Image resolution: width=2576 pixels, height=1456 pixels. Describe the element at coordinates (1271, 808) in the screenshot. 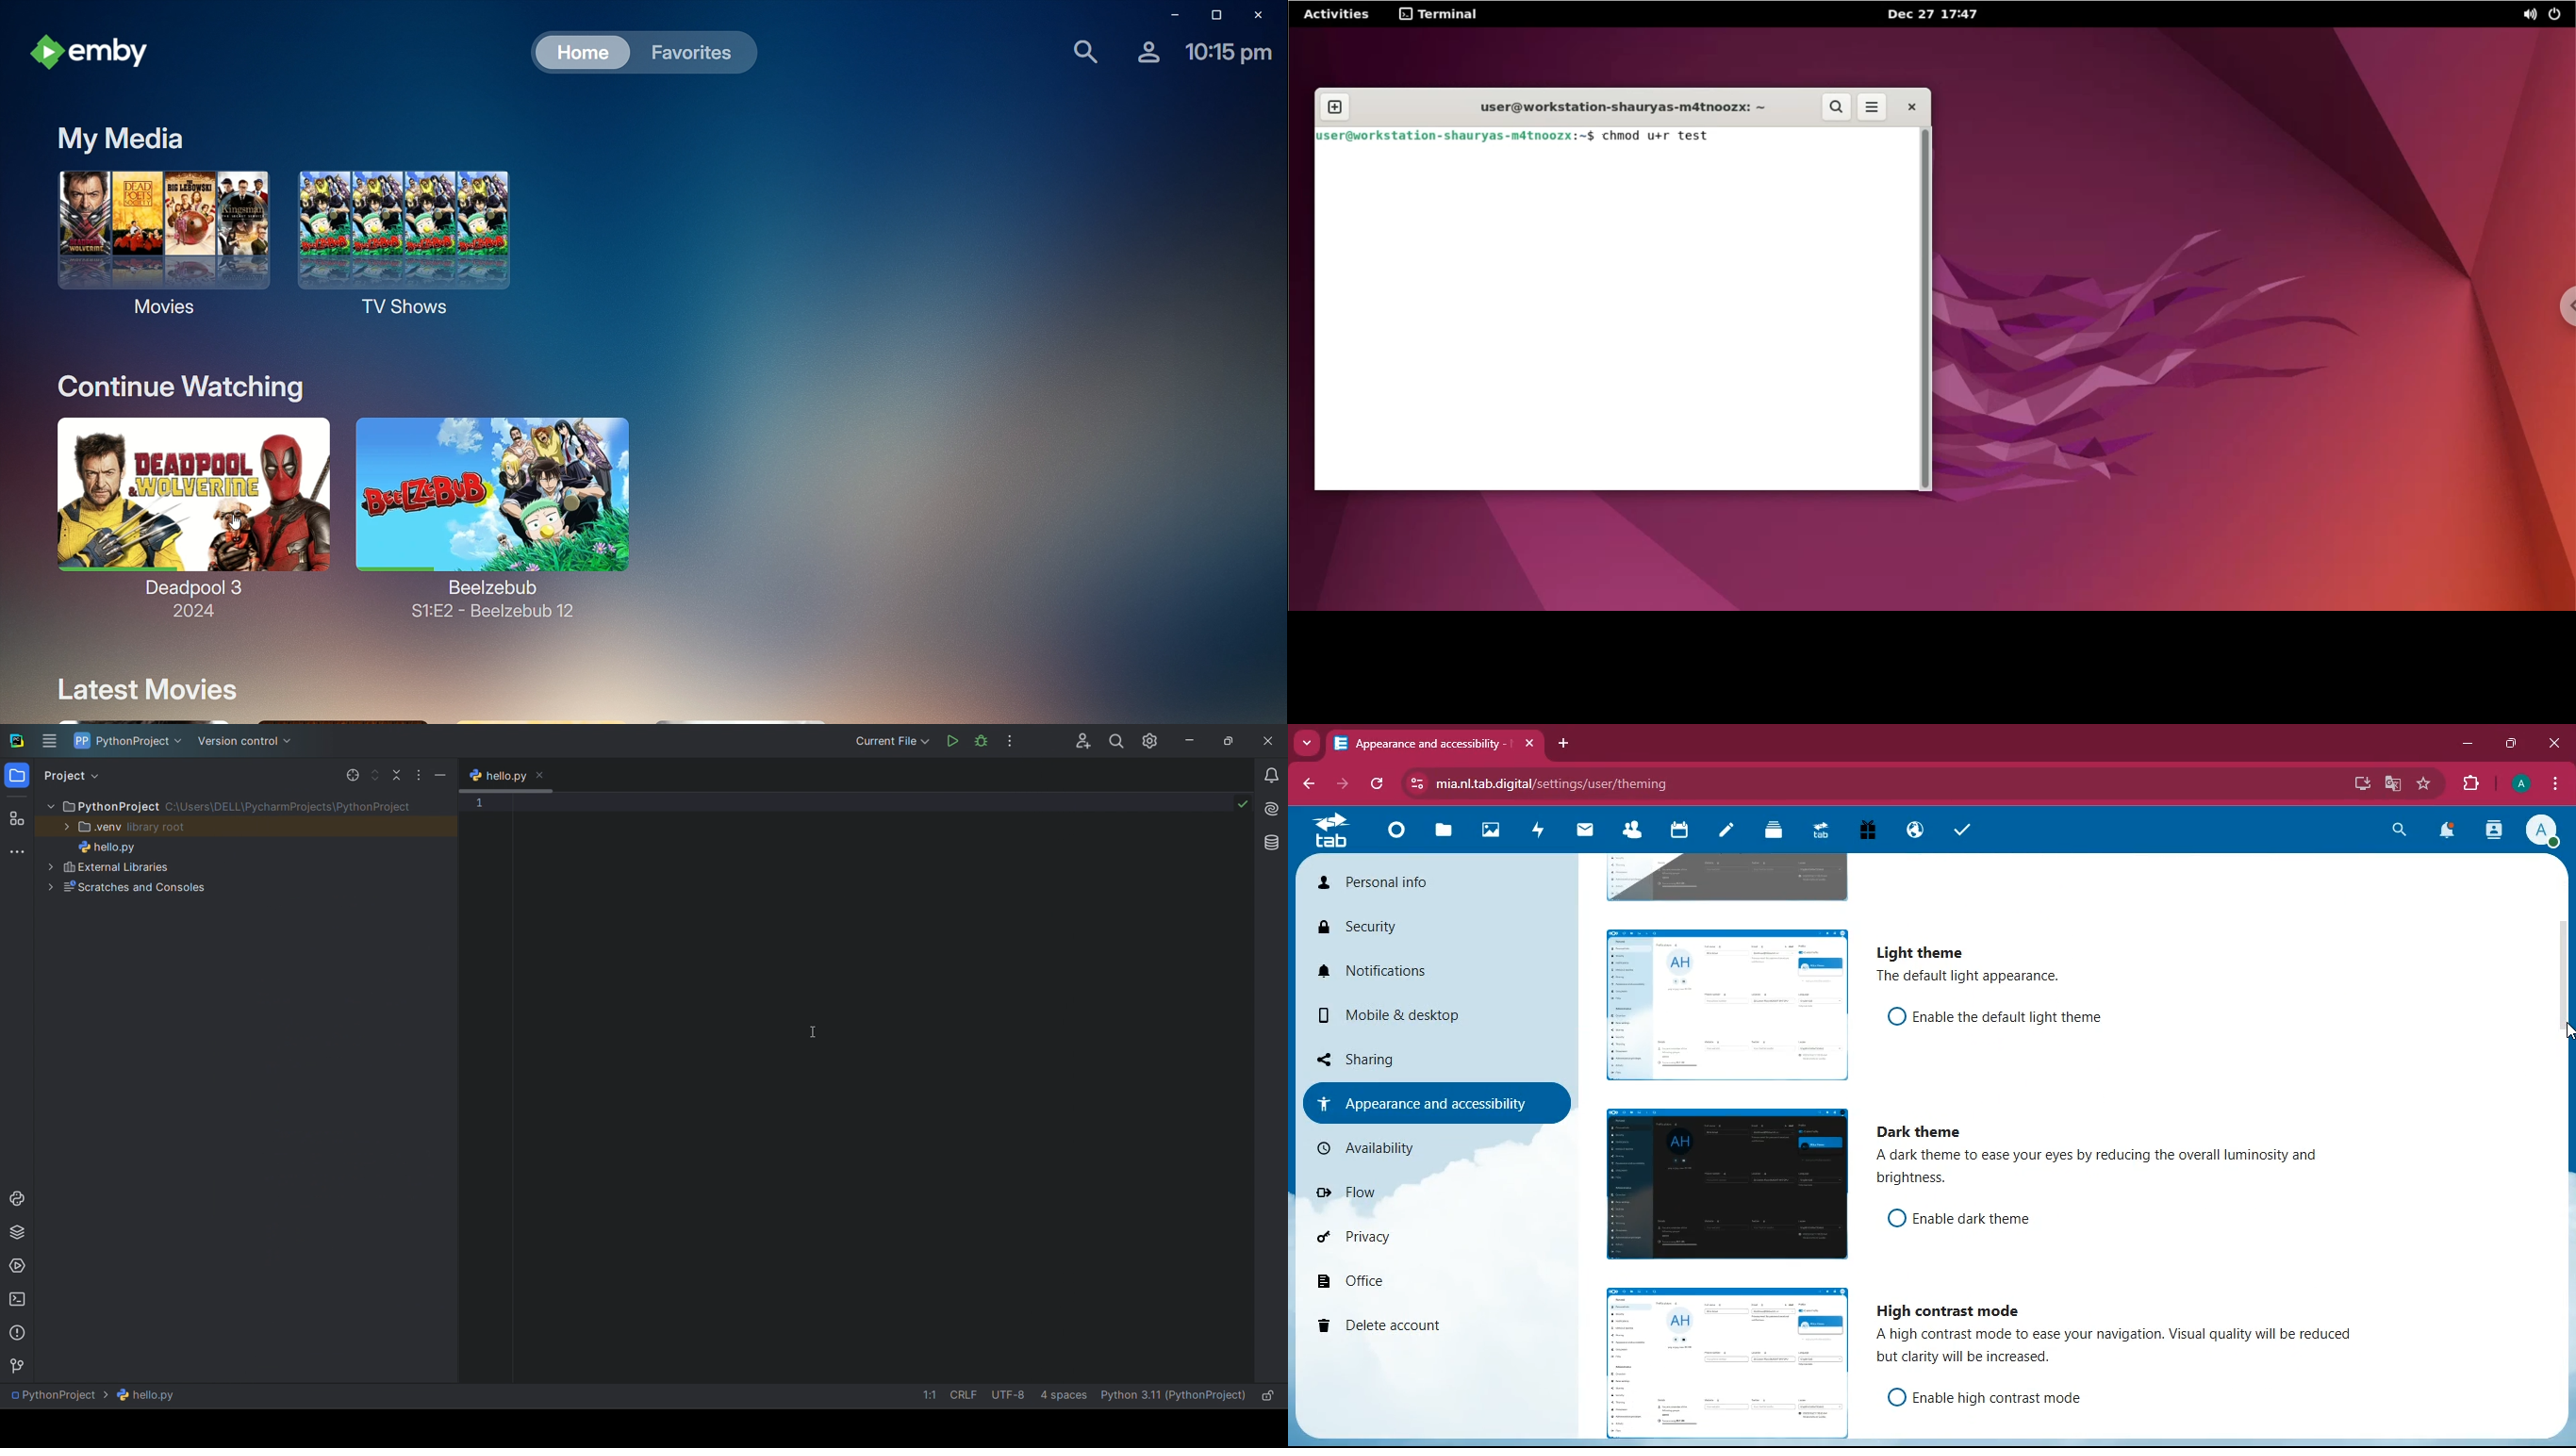

I see `ai assistant` at that location.